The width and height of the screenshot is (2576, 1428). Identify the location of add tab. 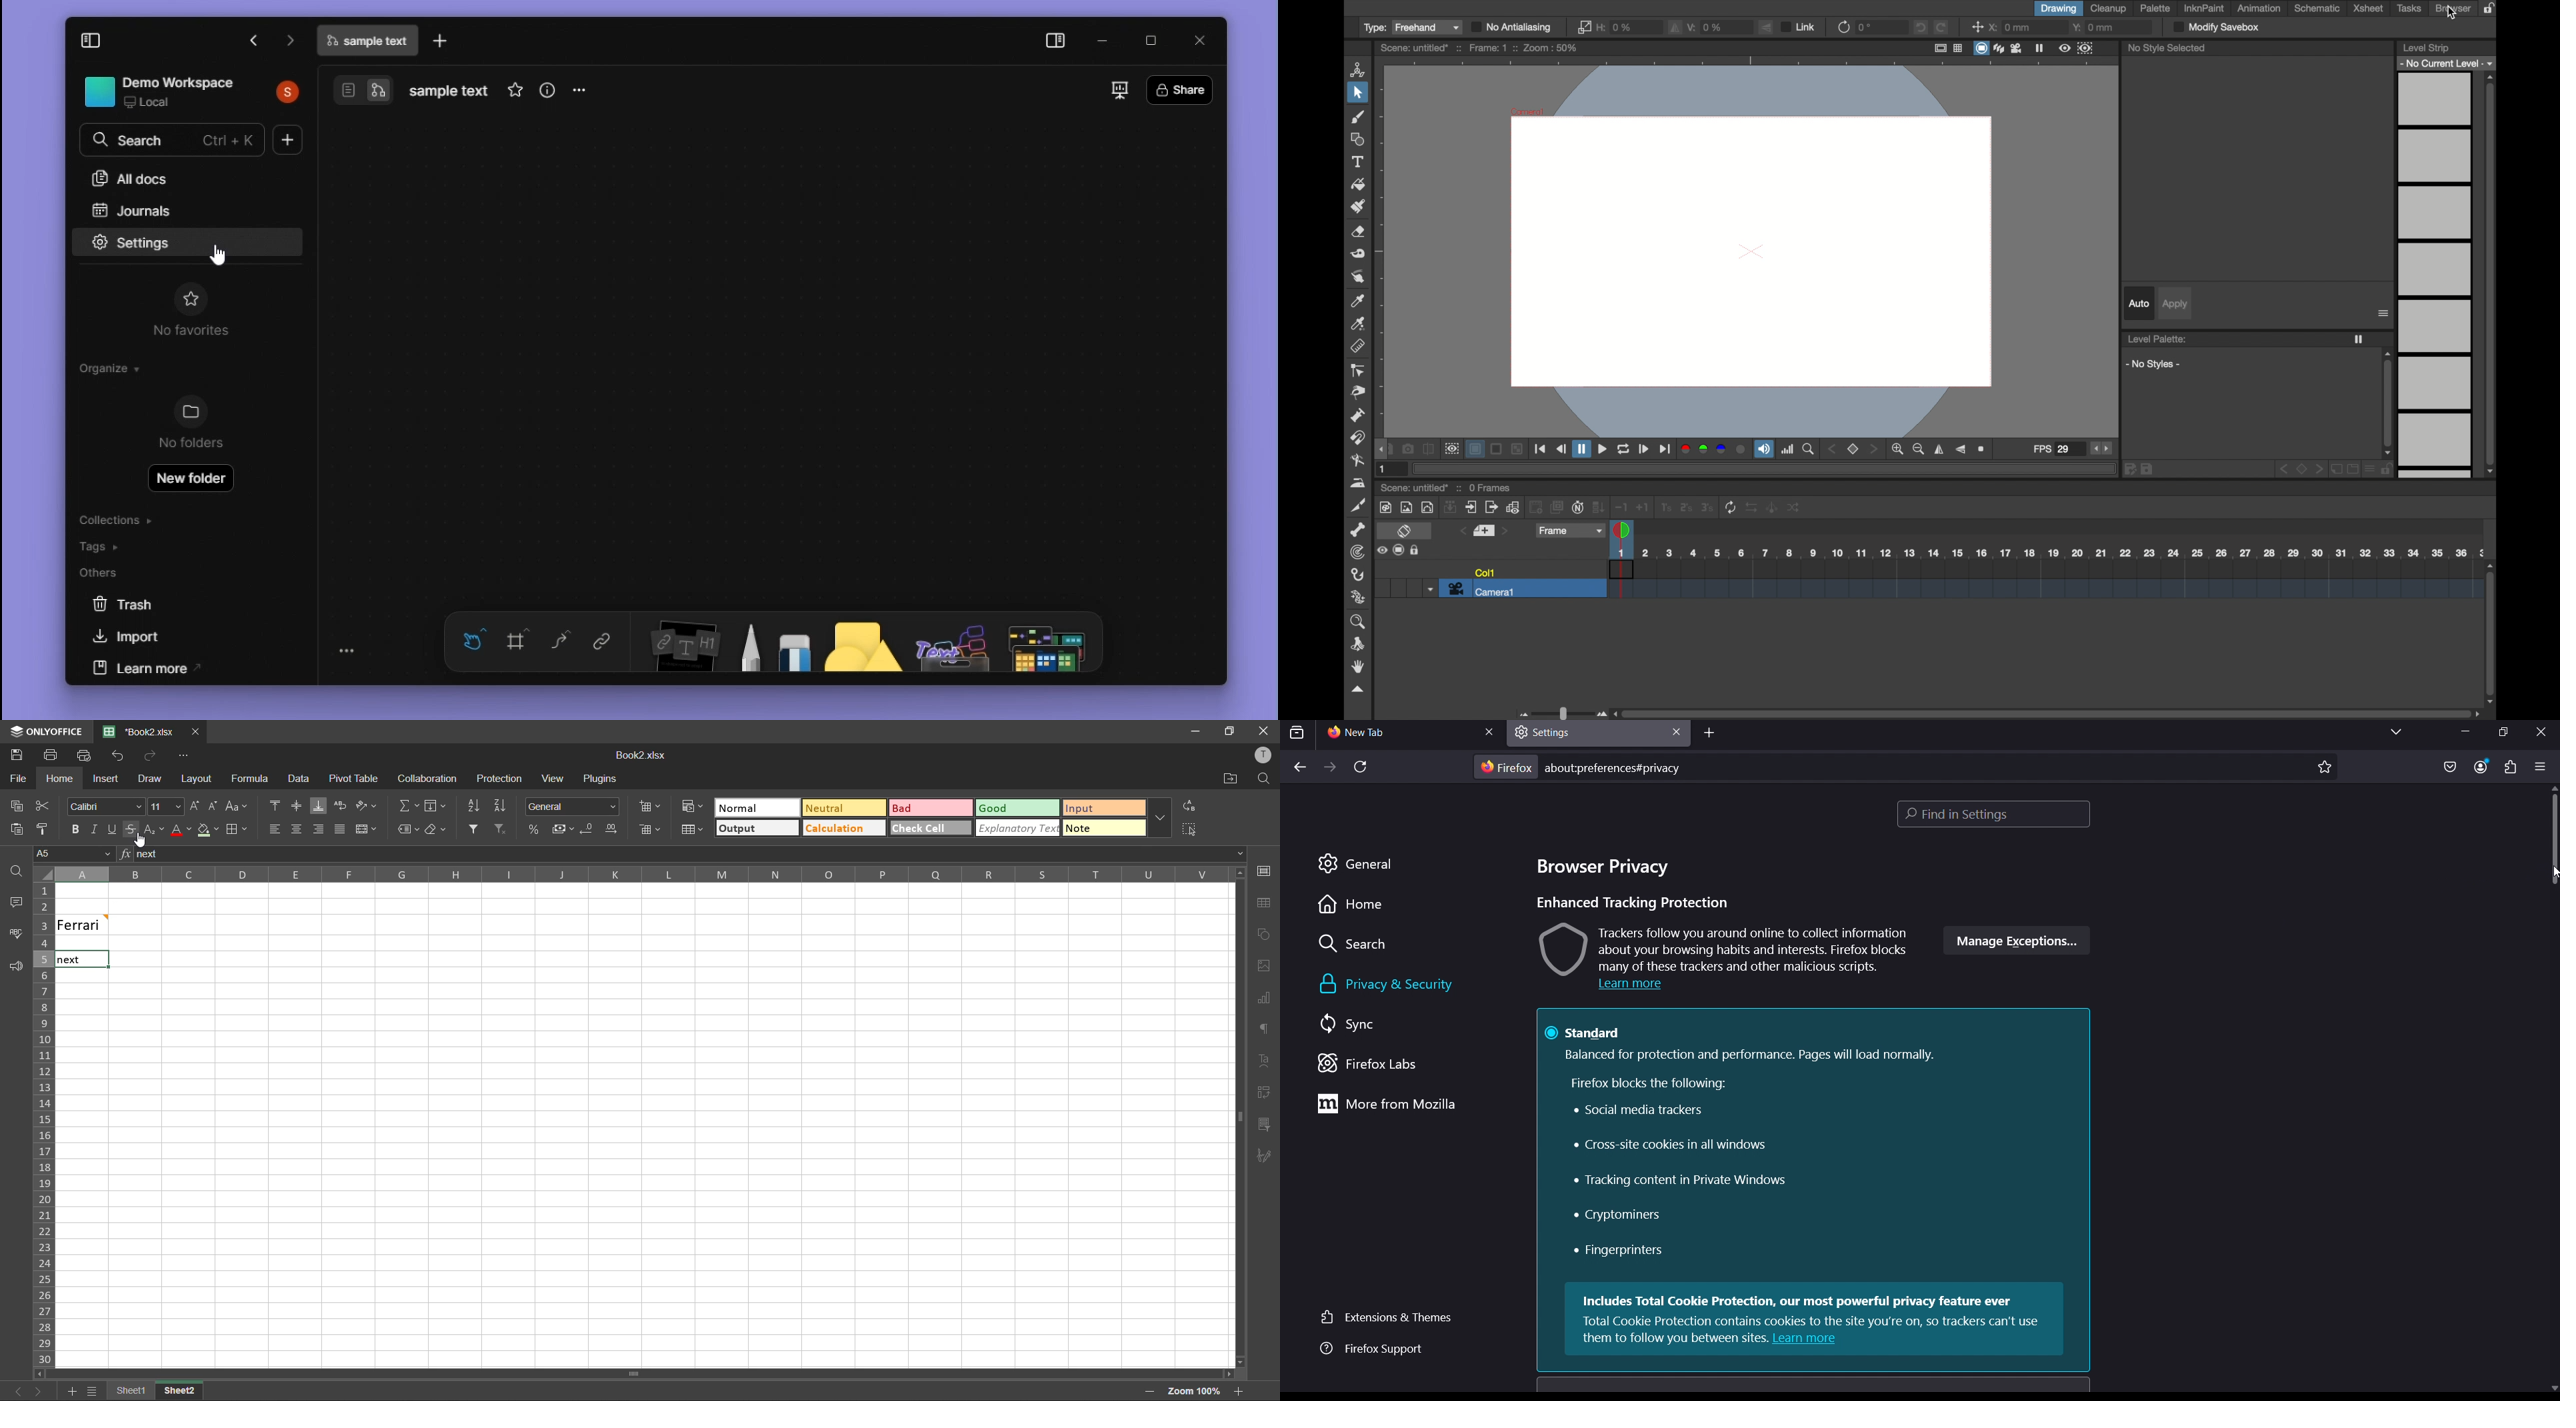
(1709, 734).